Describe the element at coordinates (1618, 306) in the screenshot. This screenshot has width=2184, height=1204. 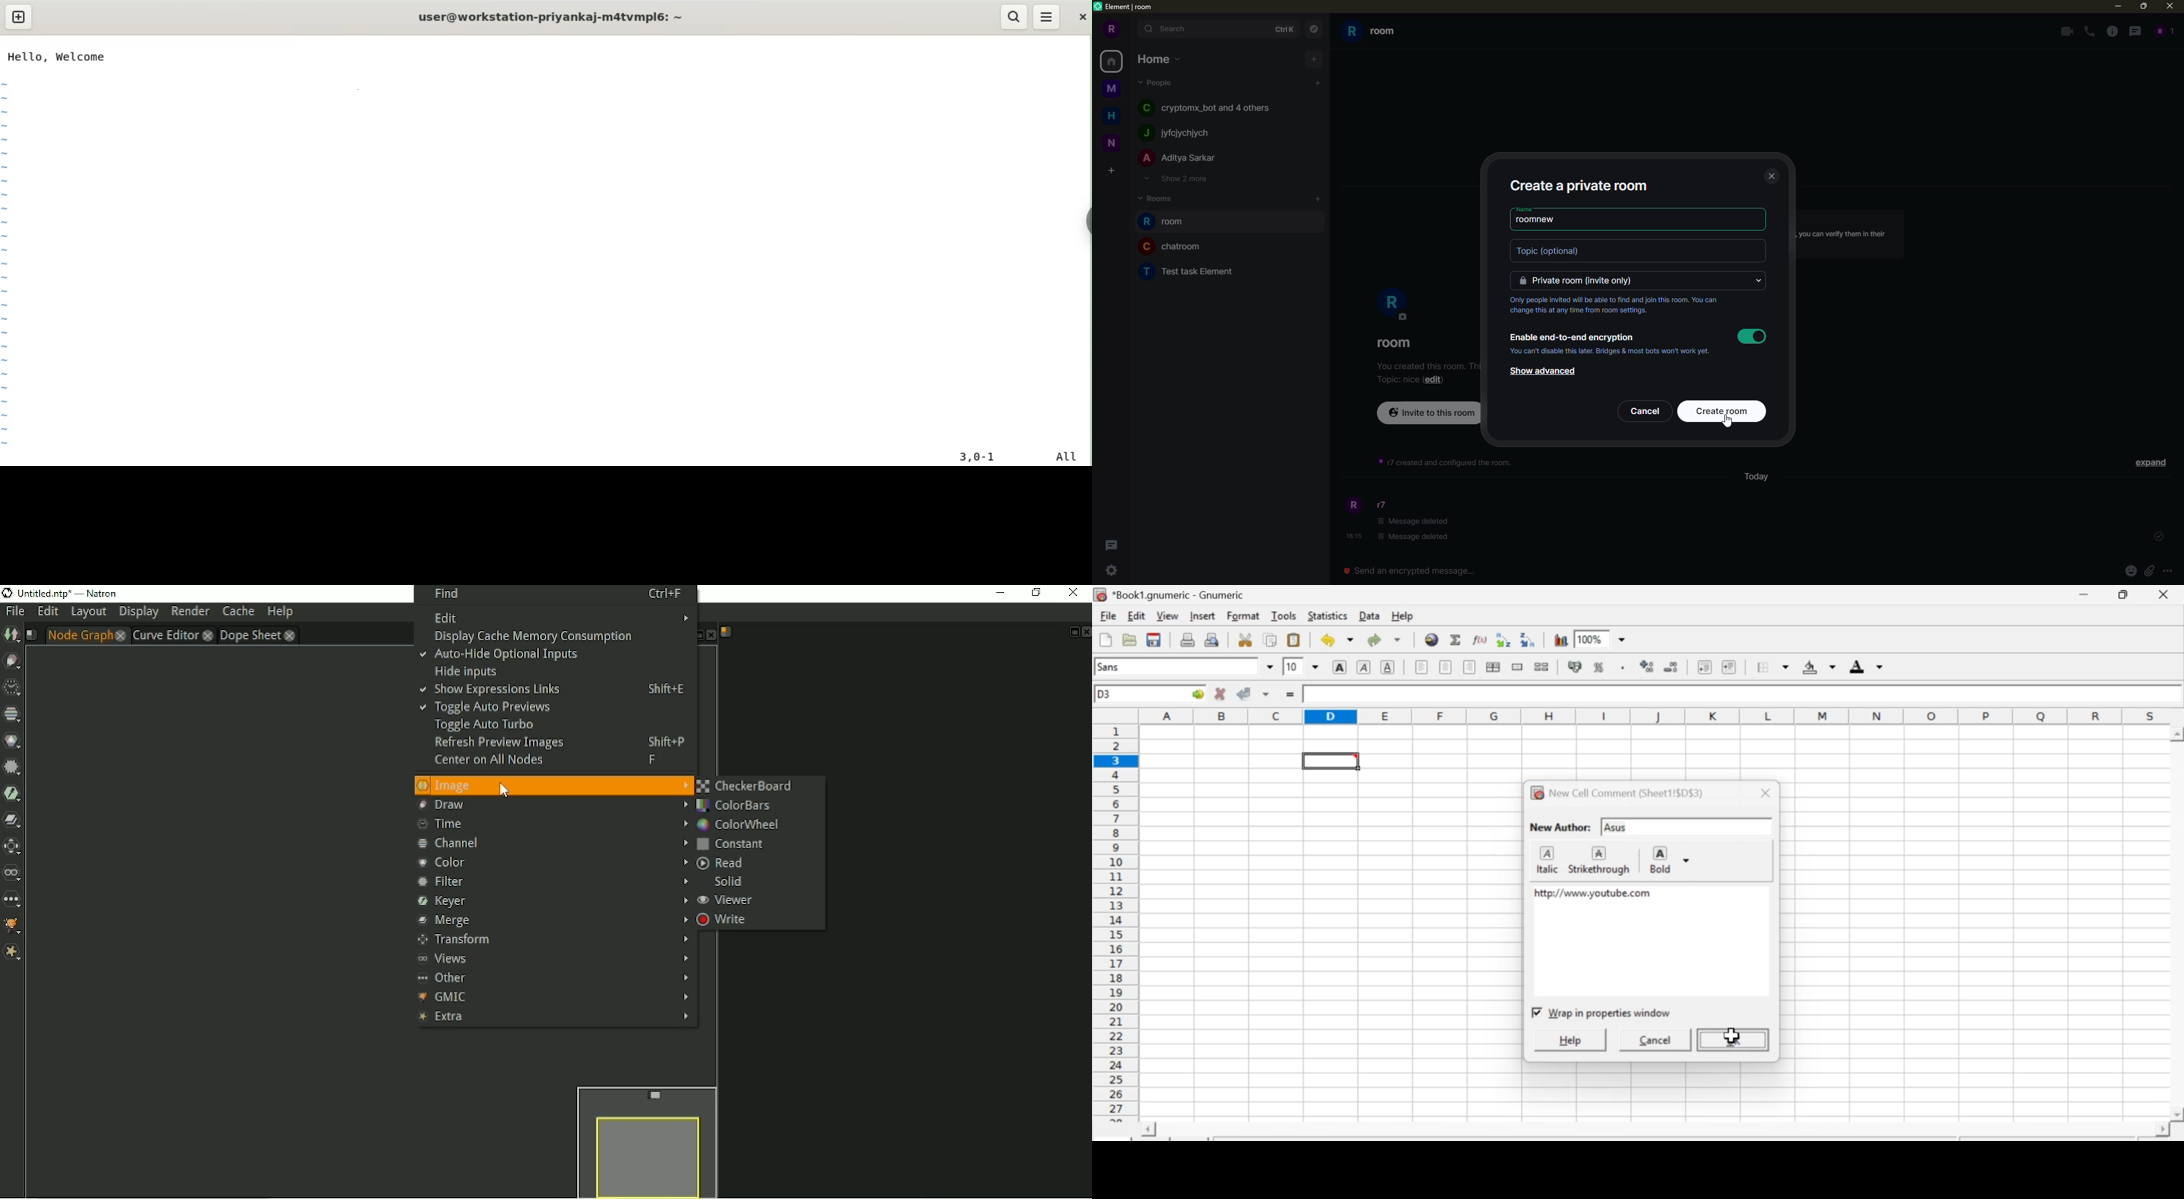
I see `info` at that location.